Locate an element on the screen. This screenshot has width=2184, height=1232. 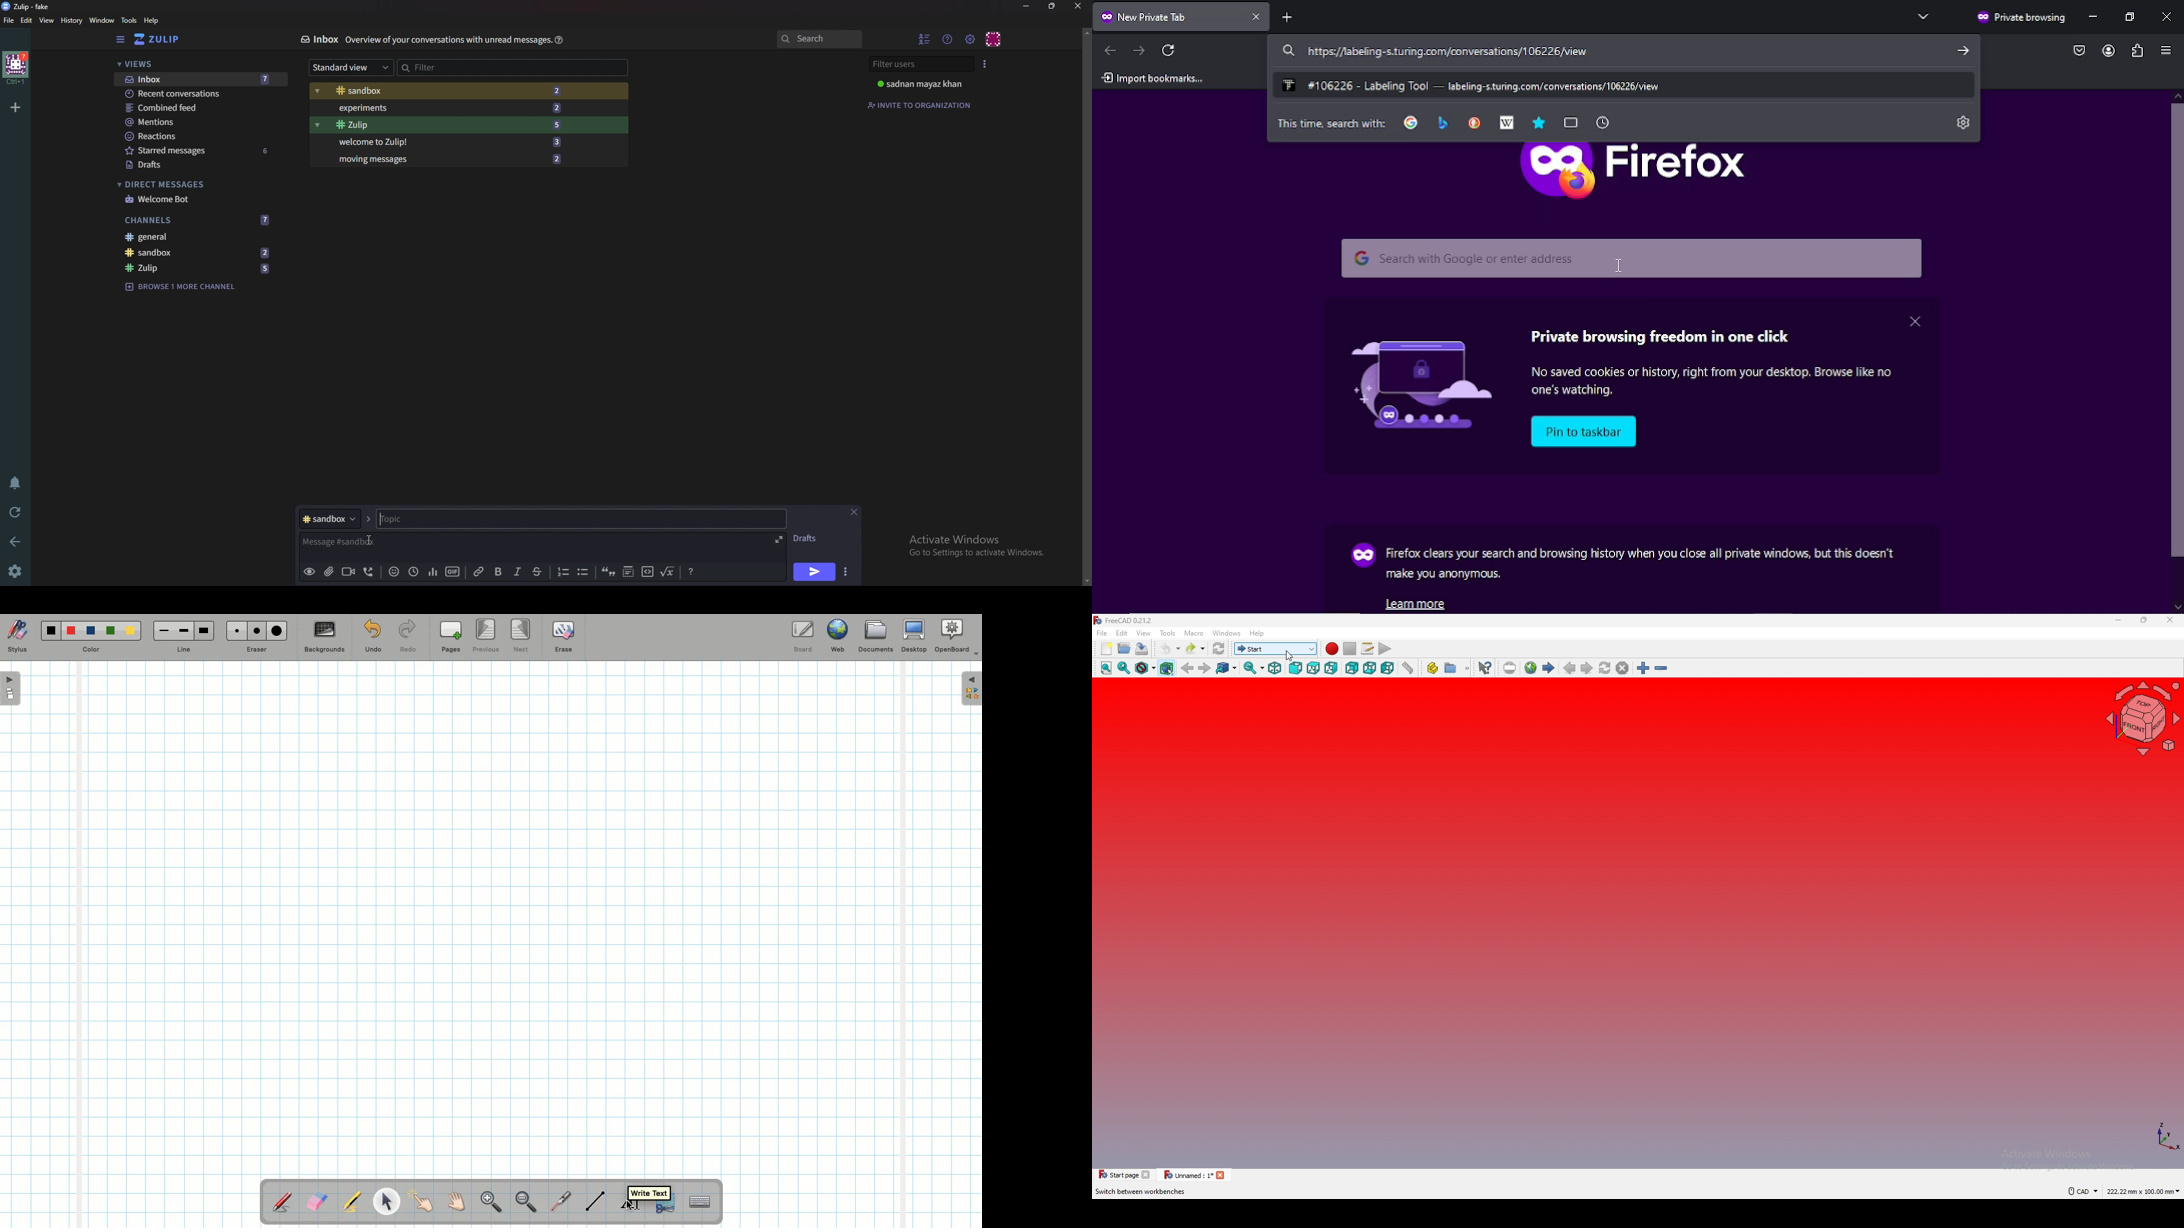
private browsing is located at coordinates (2020, 18).